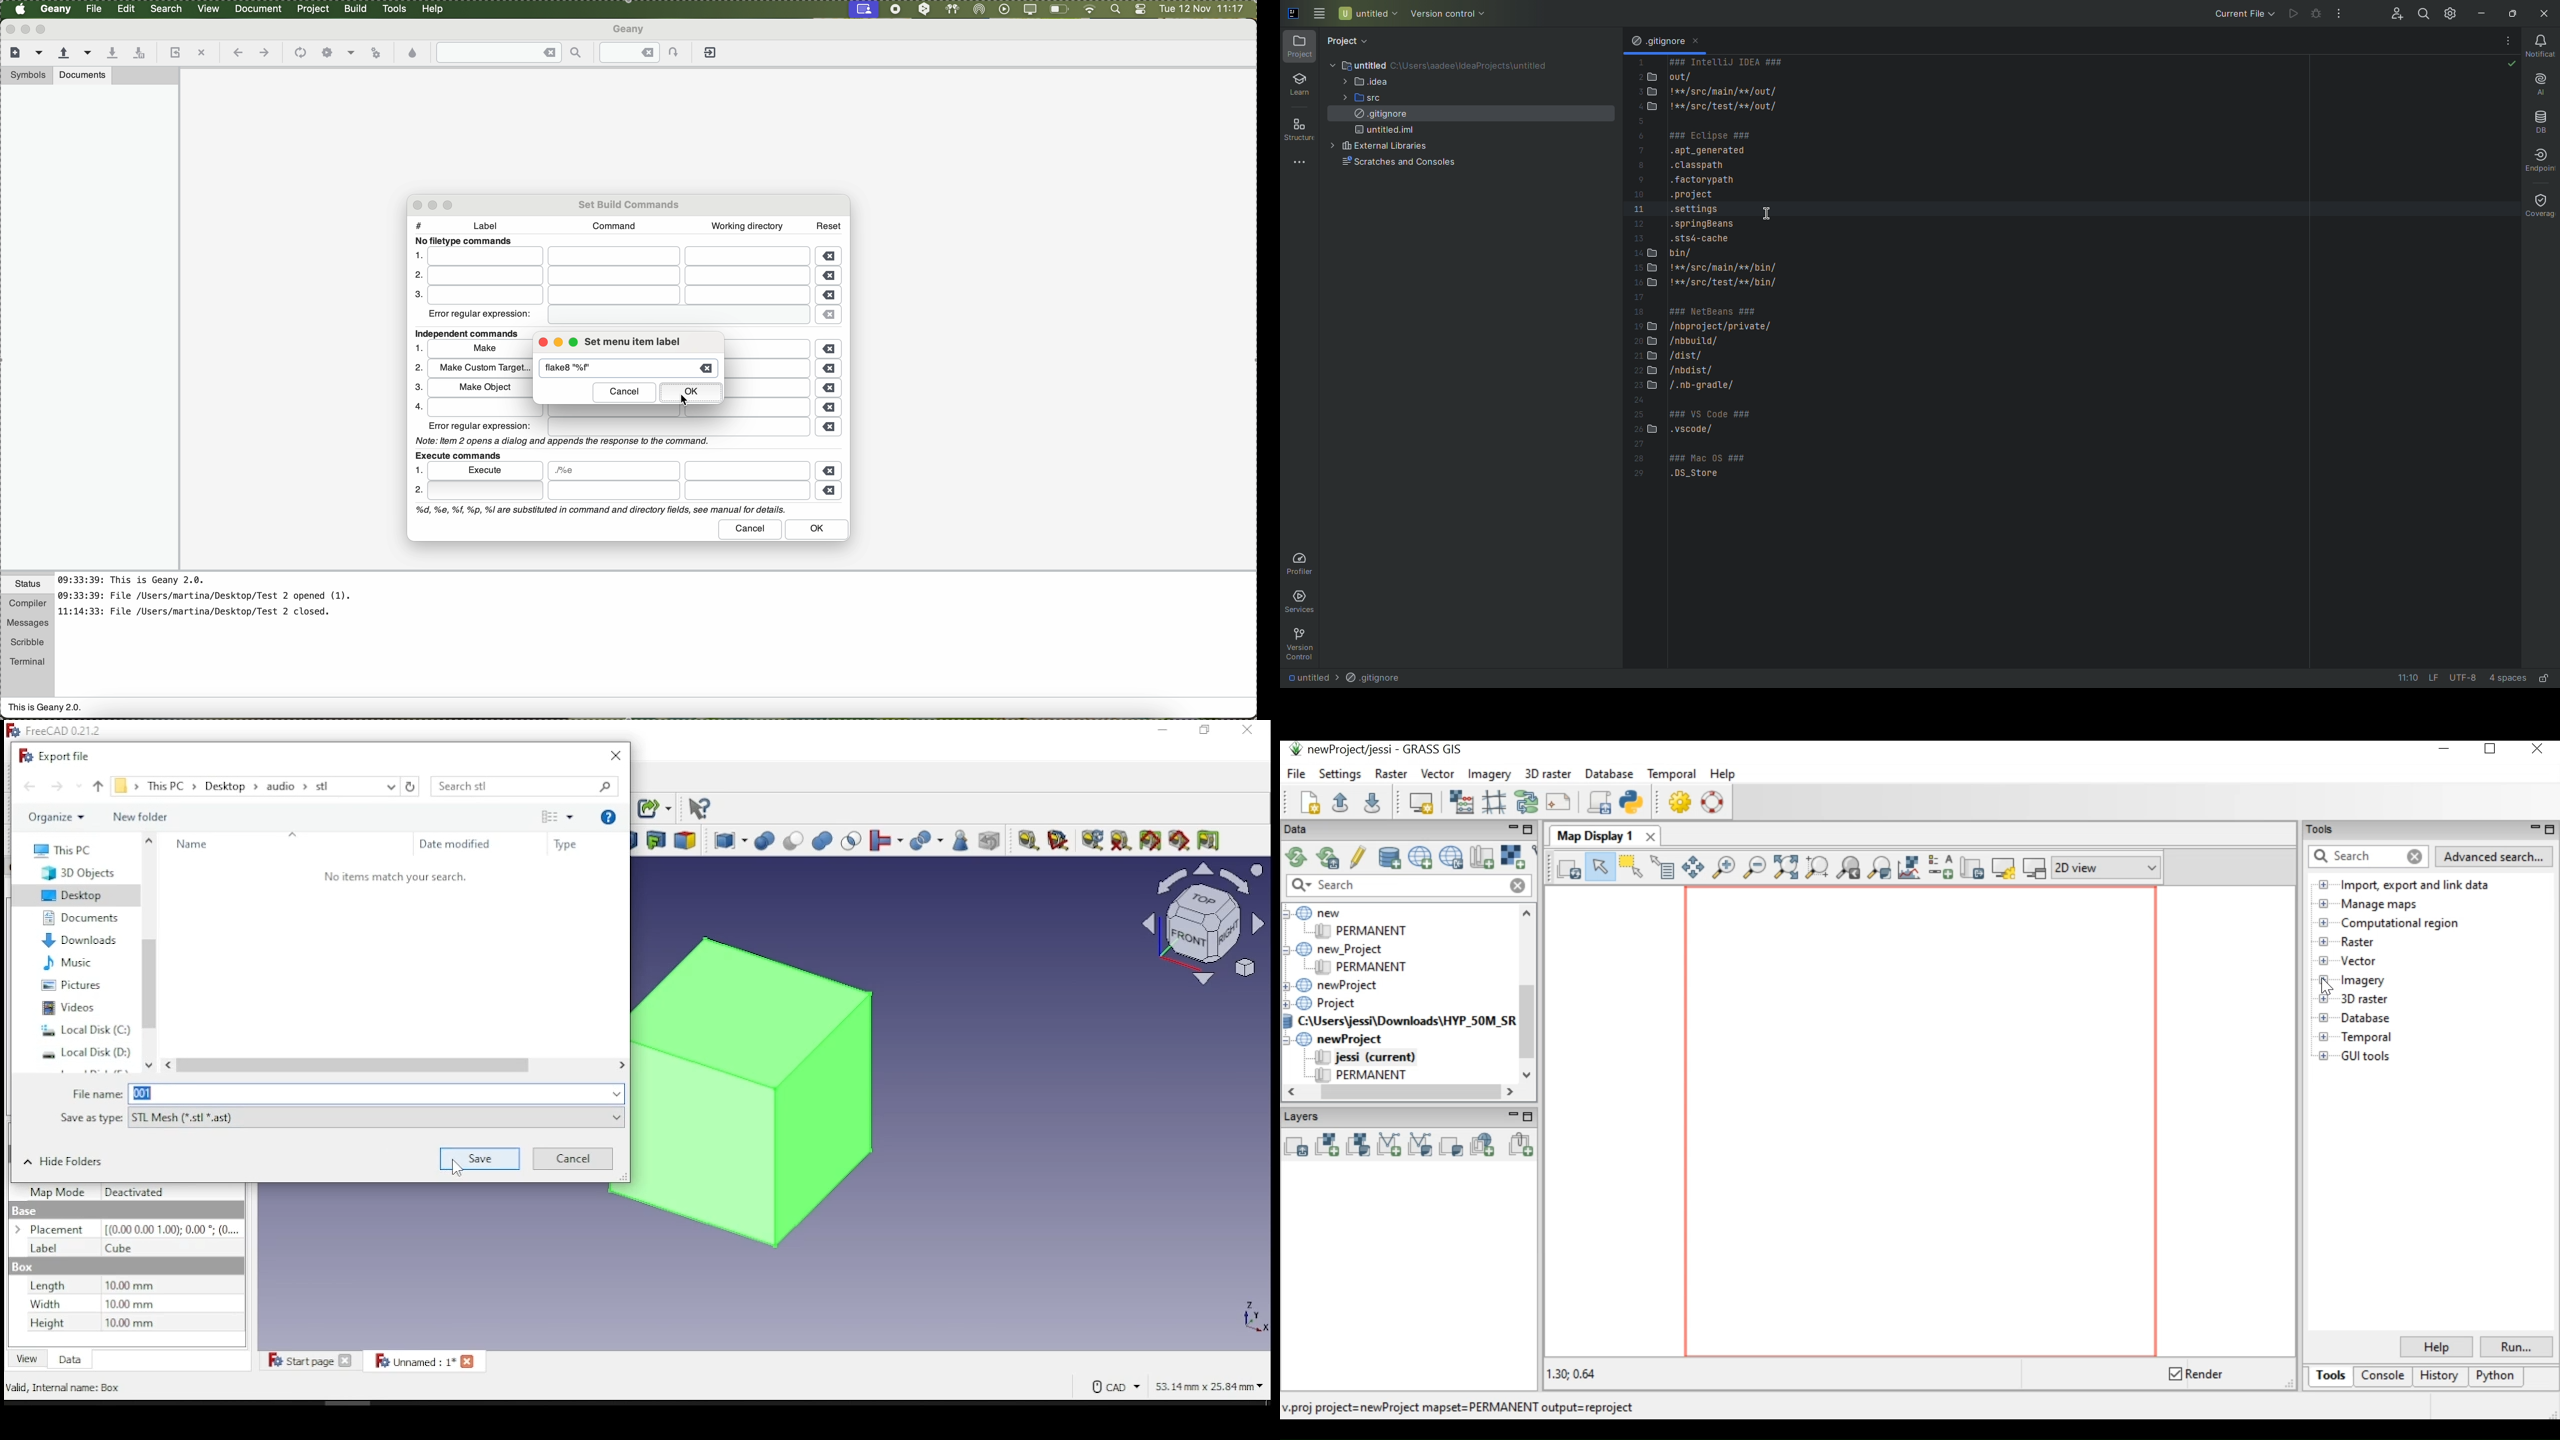  I want to click on minimize, so click(1165, 730).